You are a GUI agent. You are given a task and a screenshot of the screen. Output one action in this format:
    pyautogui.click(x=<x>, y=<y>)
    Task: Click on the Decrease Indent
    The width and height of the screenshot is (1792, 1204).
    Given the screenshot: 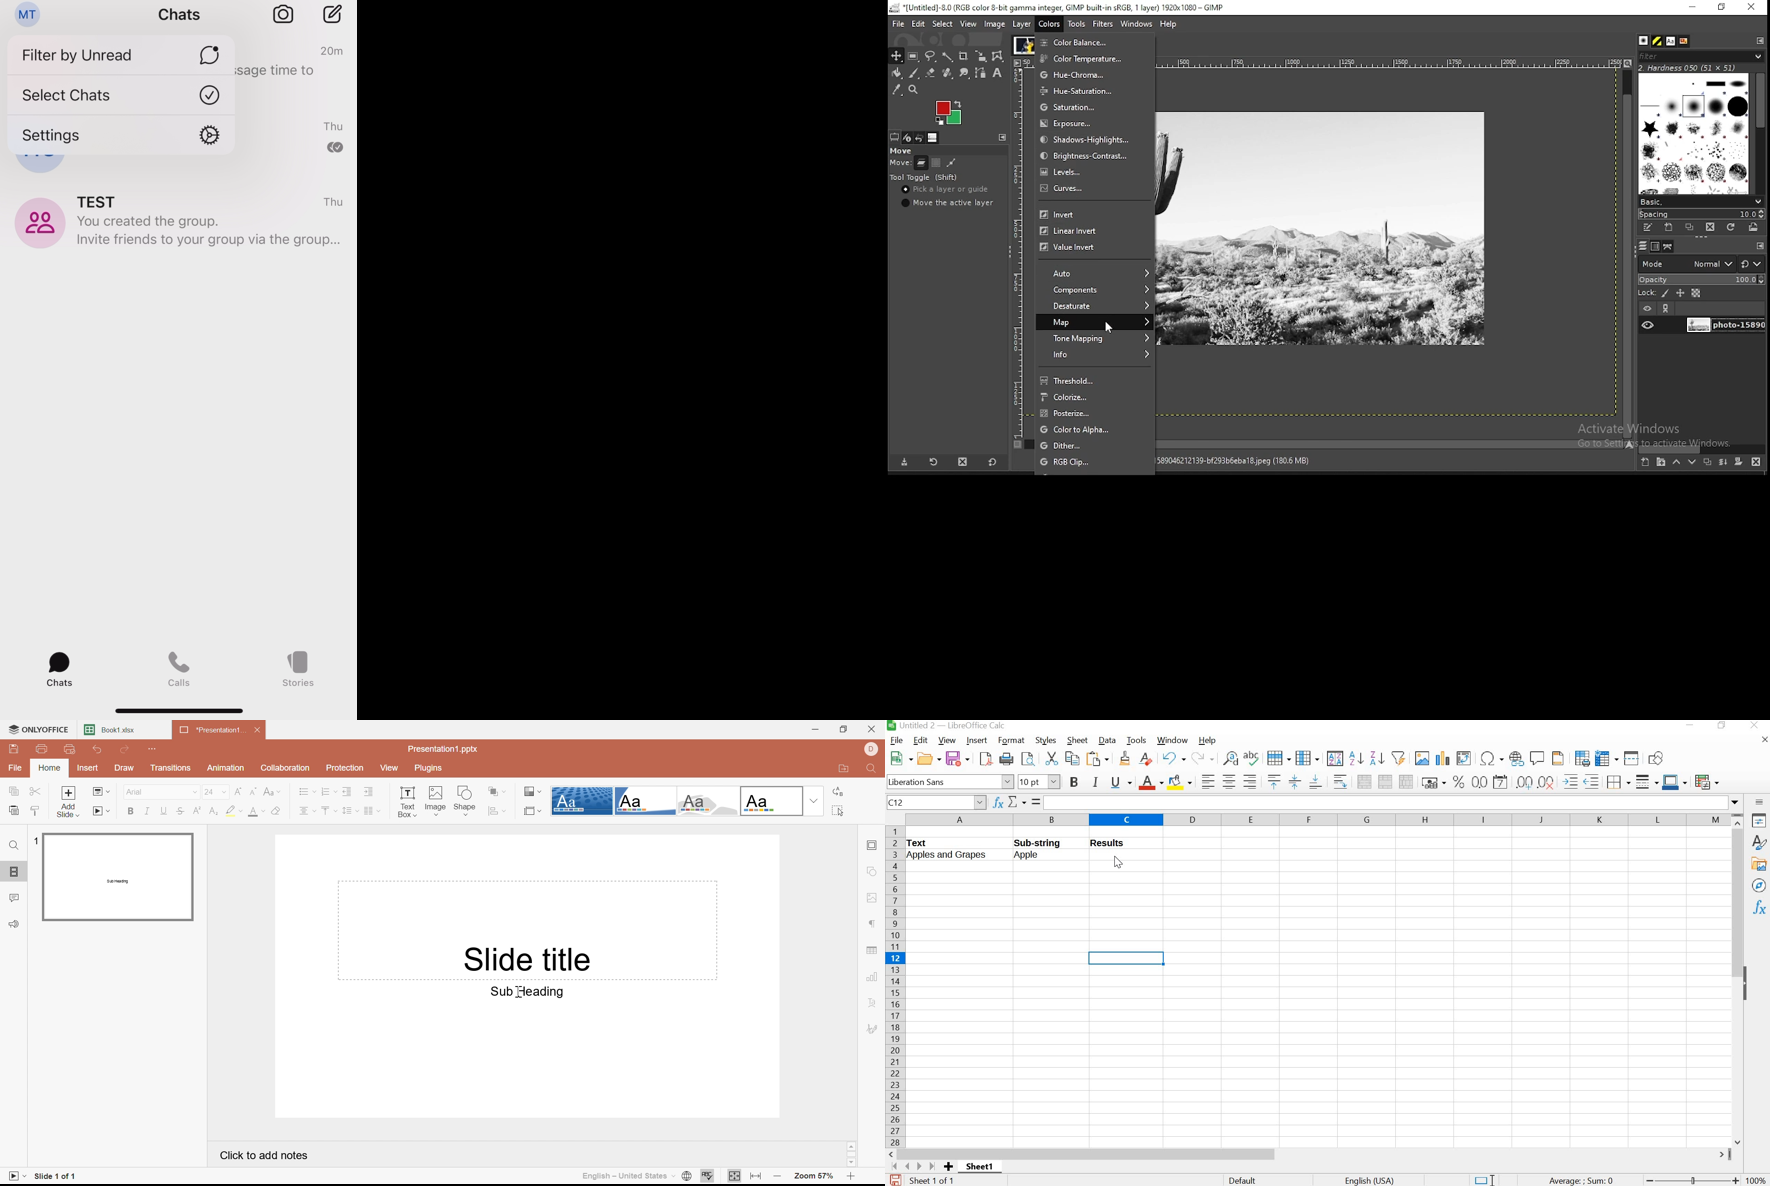 What is the action you would take?
    pyautogui.click(x=348, y=791)
    